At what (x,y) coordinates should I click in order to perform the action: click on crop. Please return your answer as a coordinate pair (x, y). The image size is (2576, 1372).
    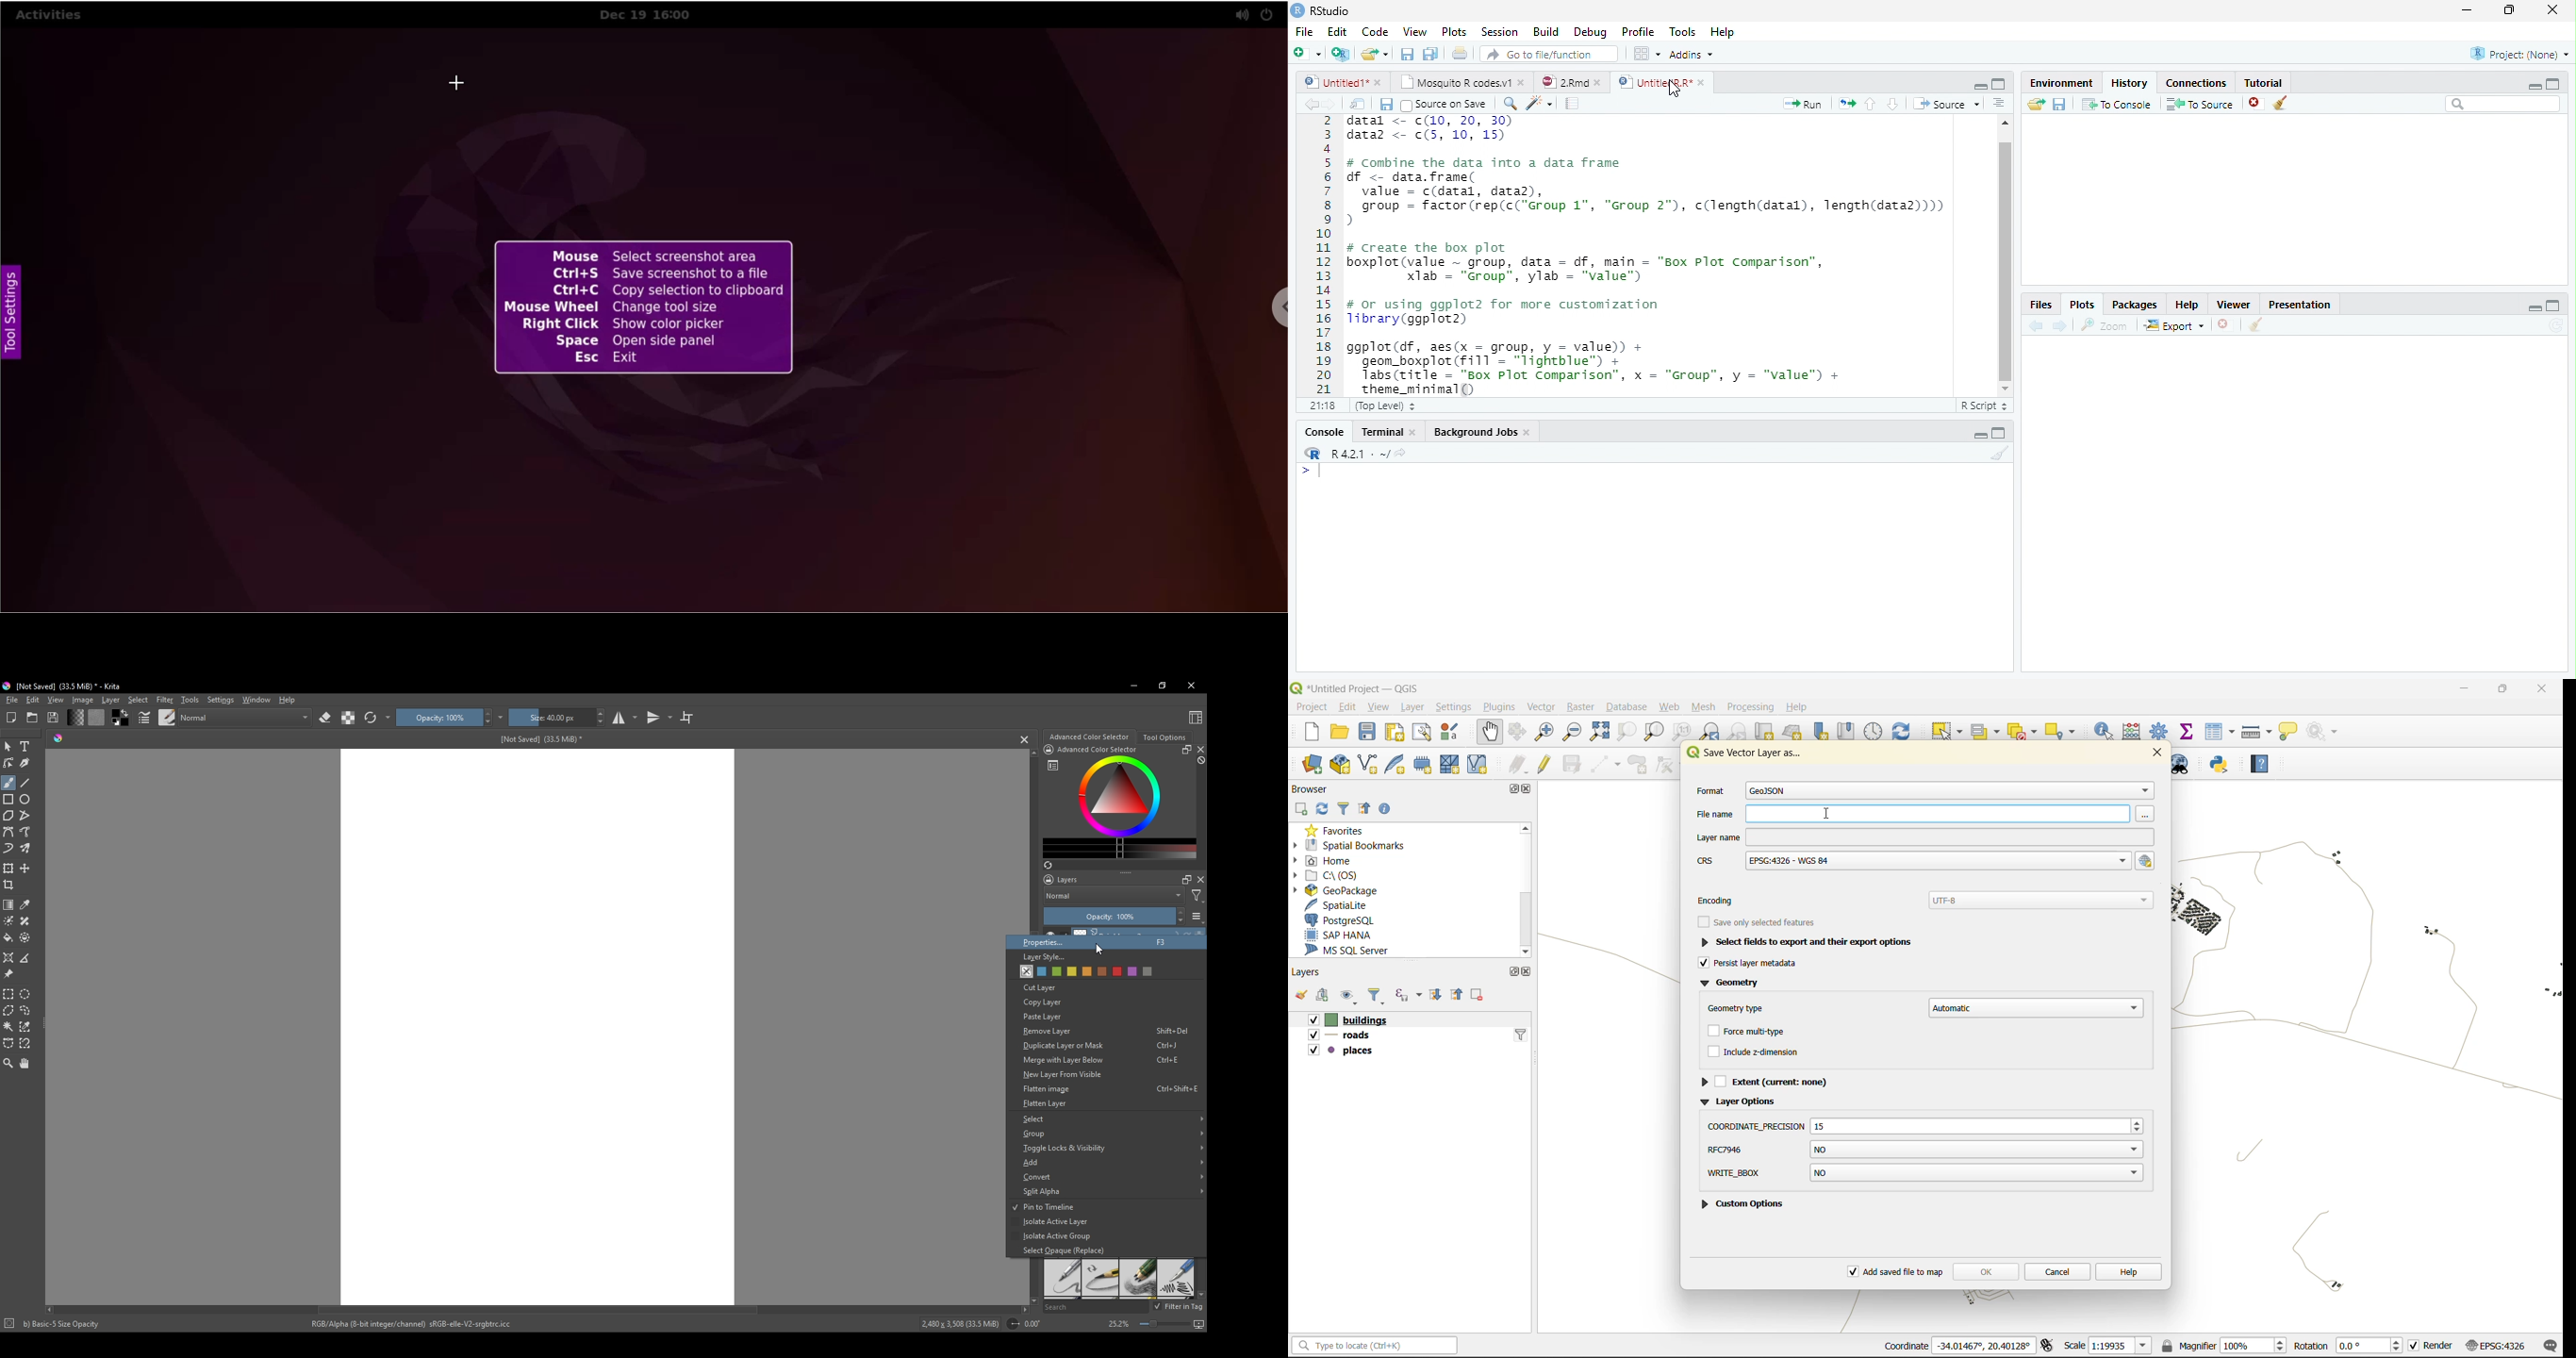
    Looking at the image, I should click on (686, 717).